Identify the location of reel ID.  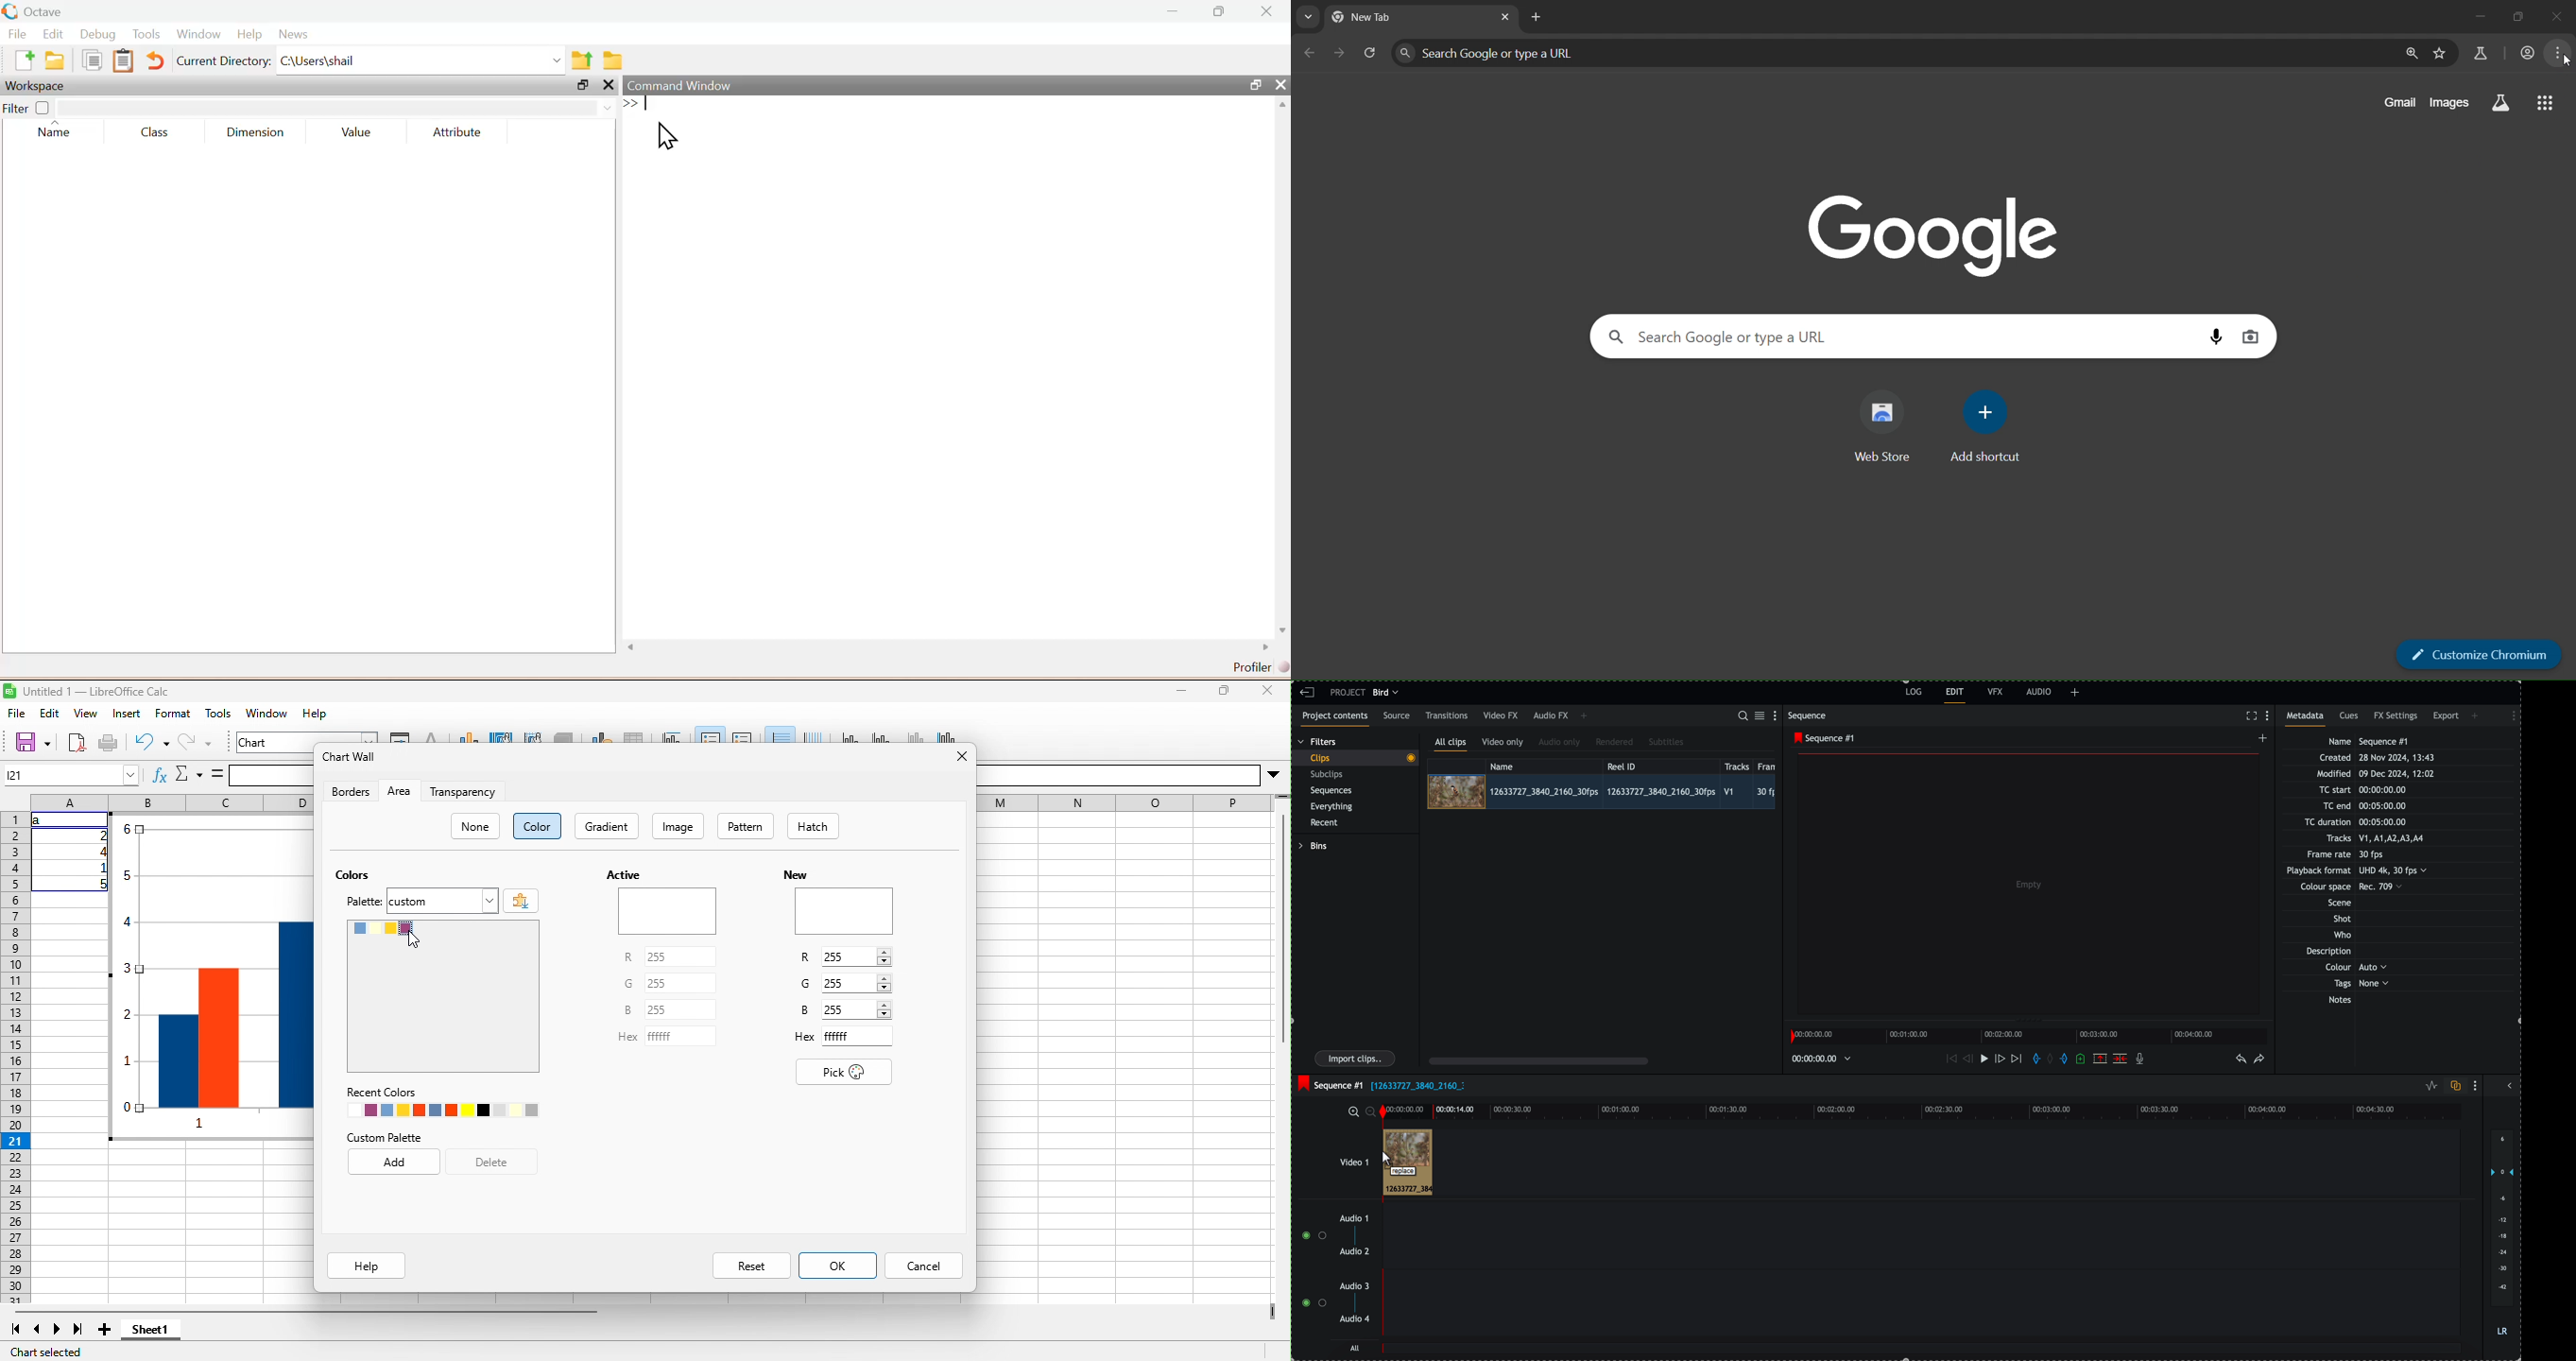
(1660, 765).